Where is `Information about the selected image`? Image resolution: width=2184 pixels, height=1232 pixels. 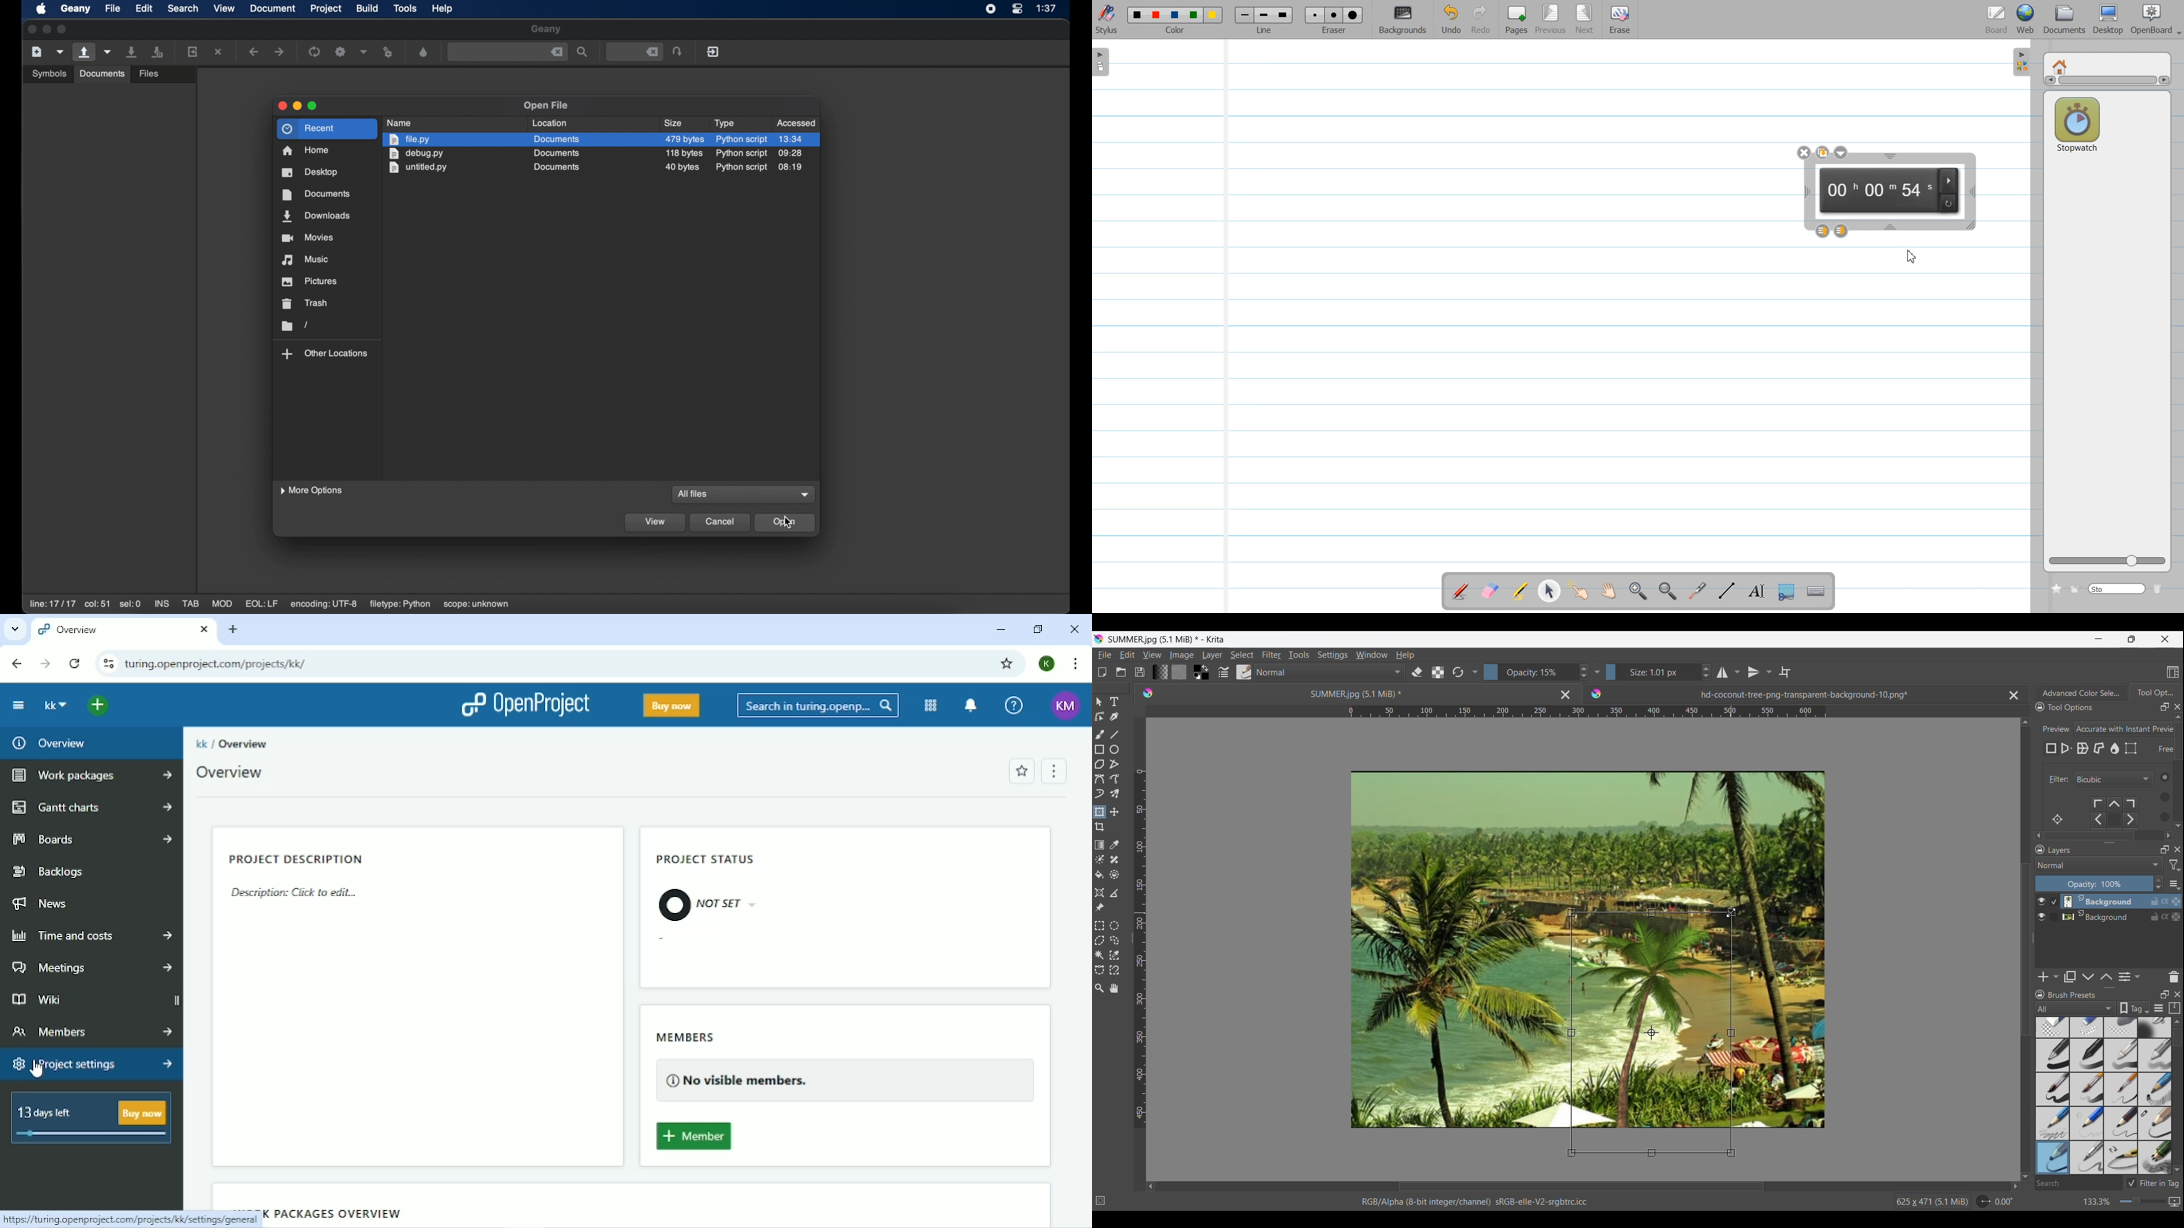
Information about the selected image is located at coordinates (1932, 1201).